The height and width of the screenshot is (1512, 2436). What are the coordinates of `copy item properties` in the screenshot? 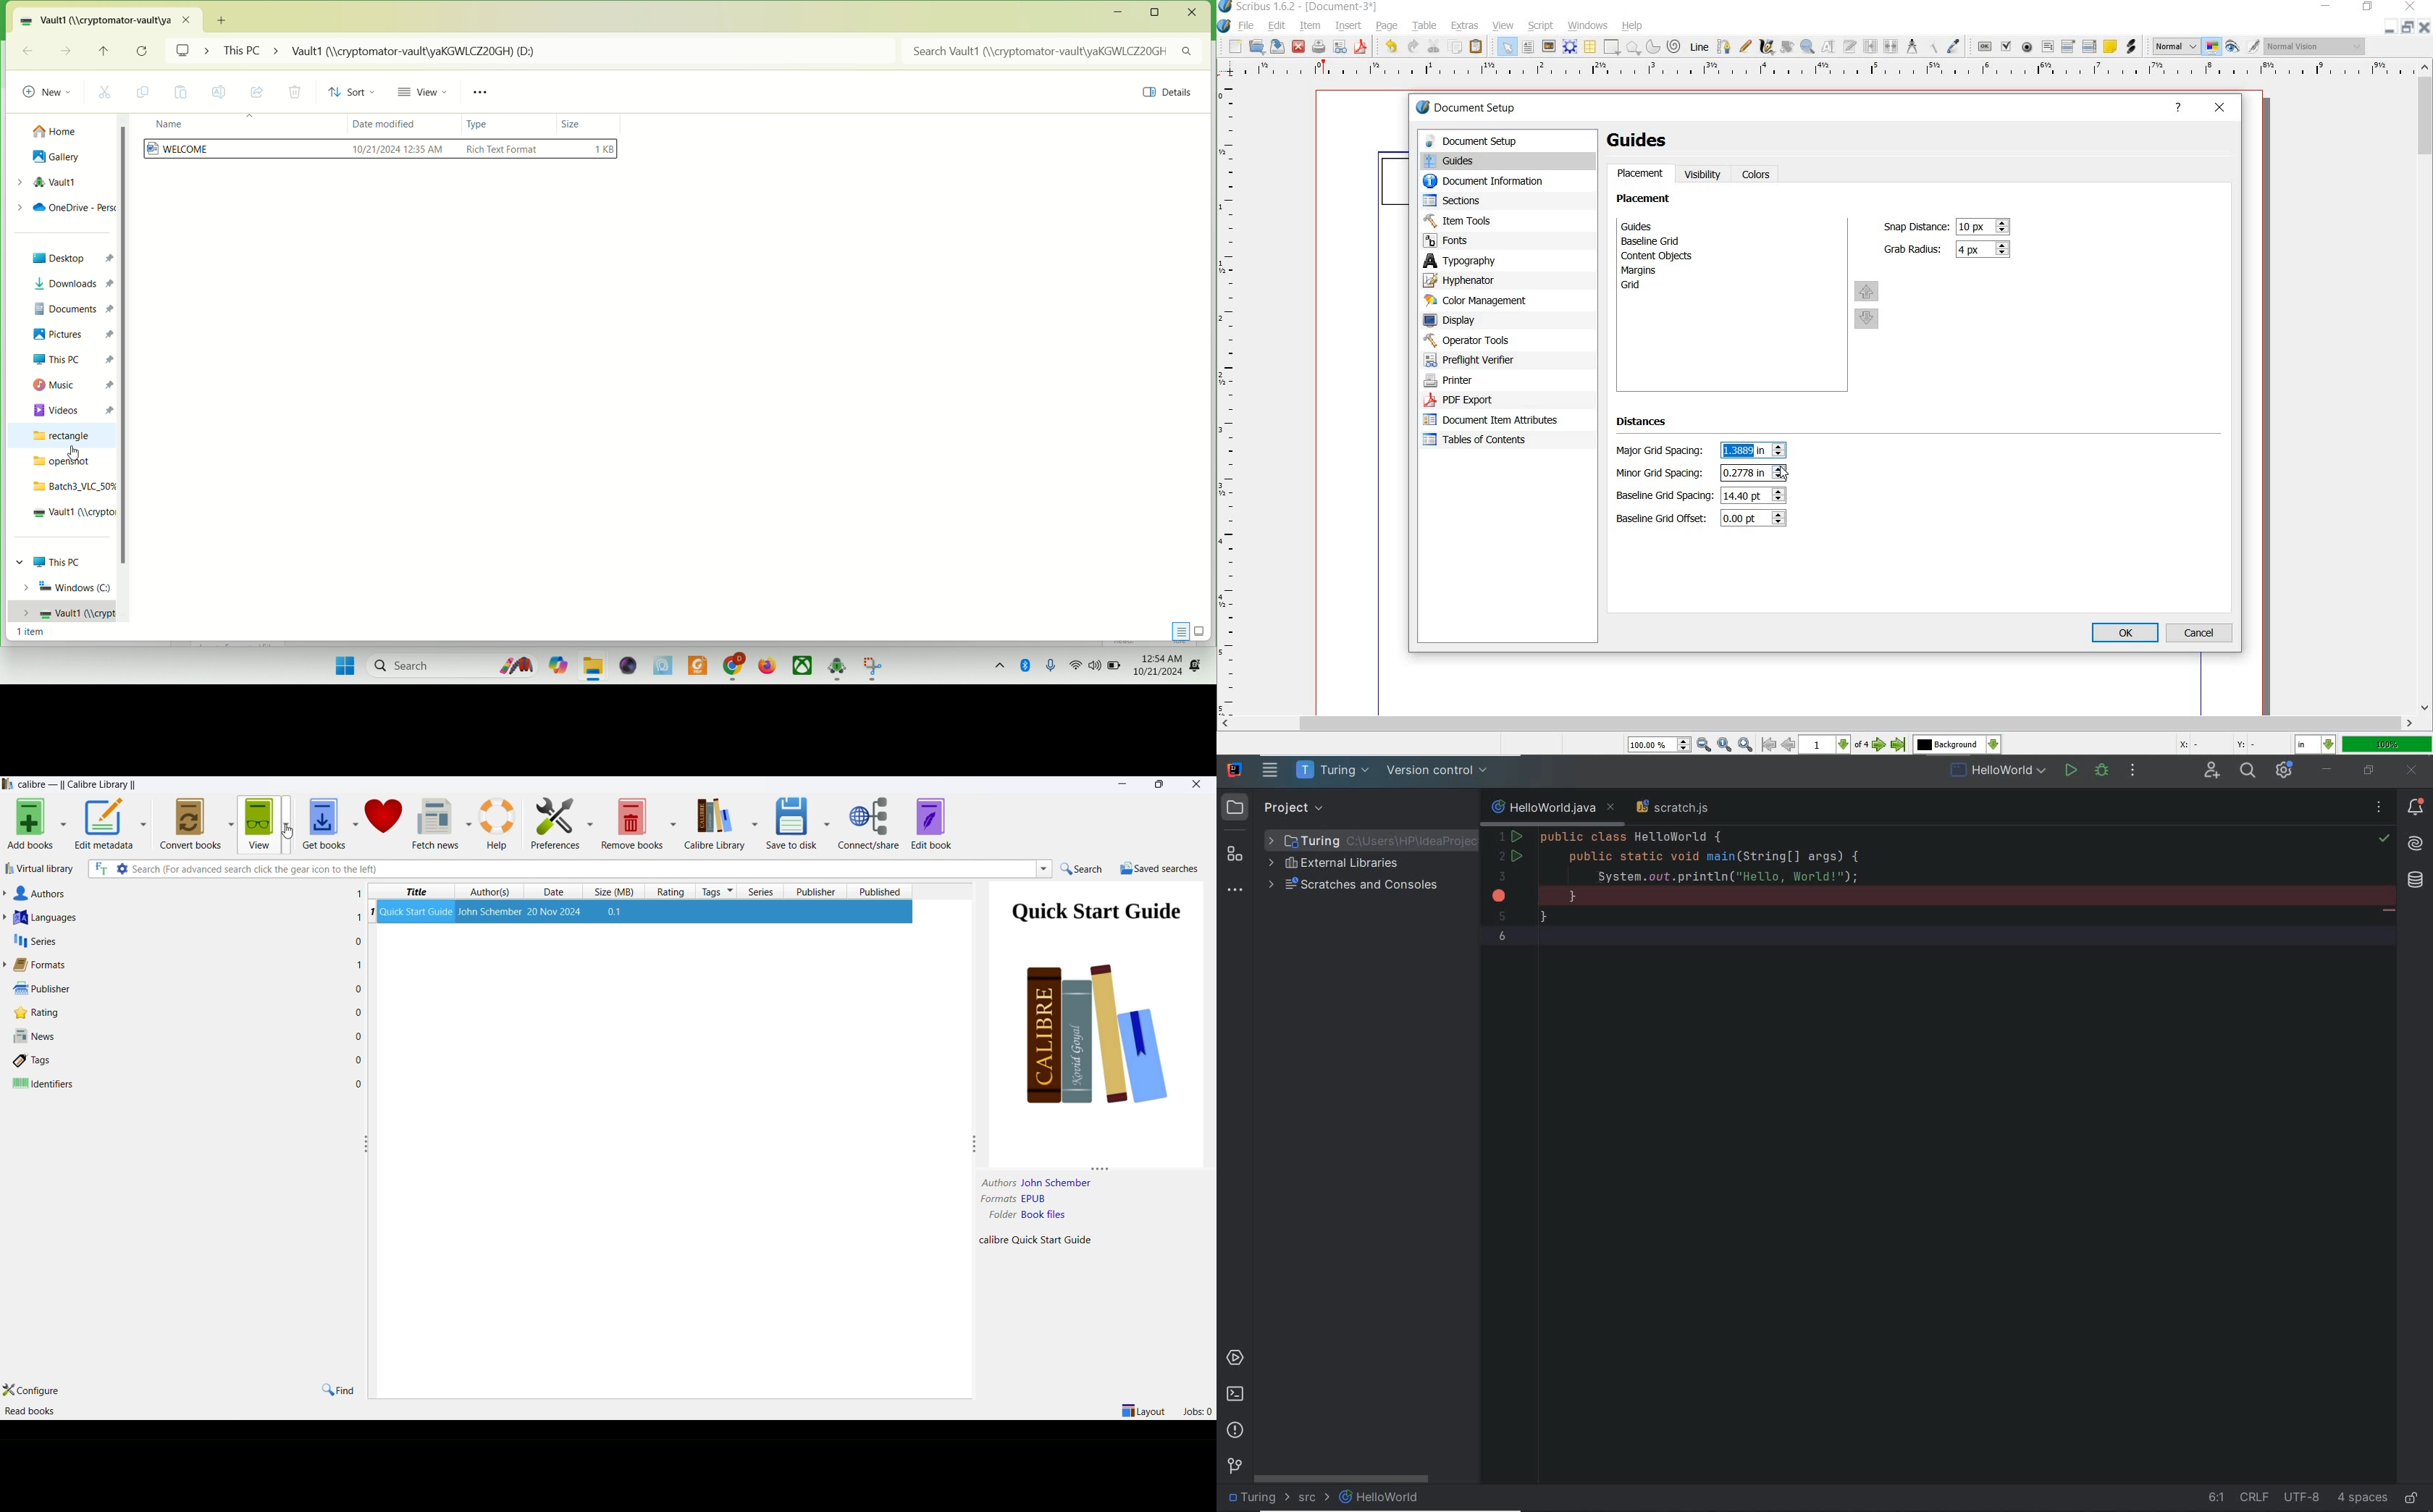 It's located at (1931, 46).